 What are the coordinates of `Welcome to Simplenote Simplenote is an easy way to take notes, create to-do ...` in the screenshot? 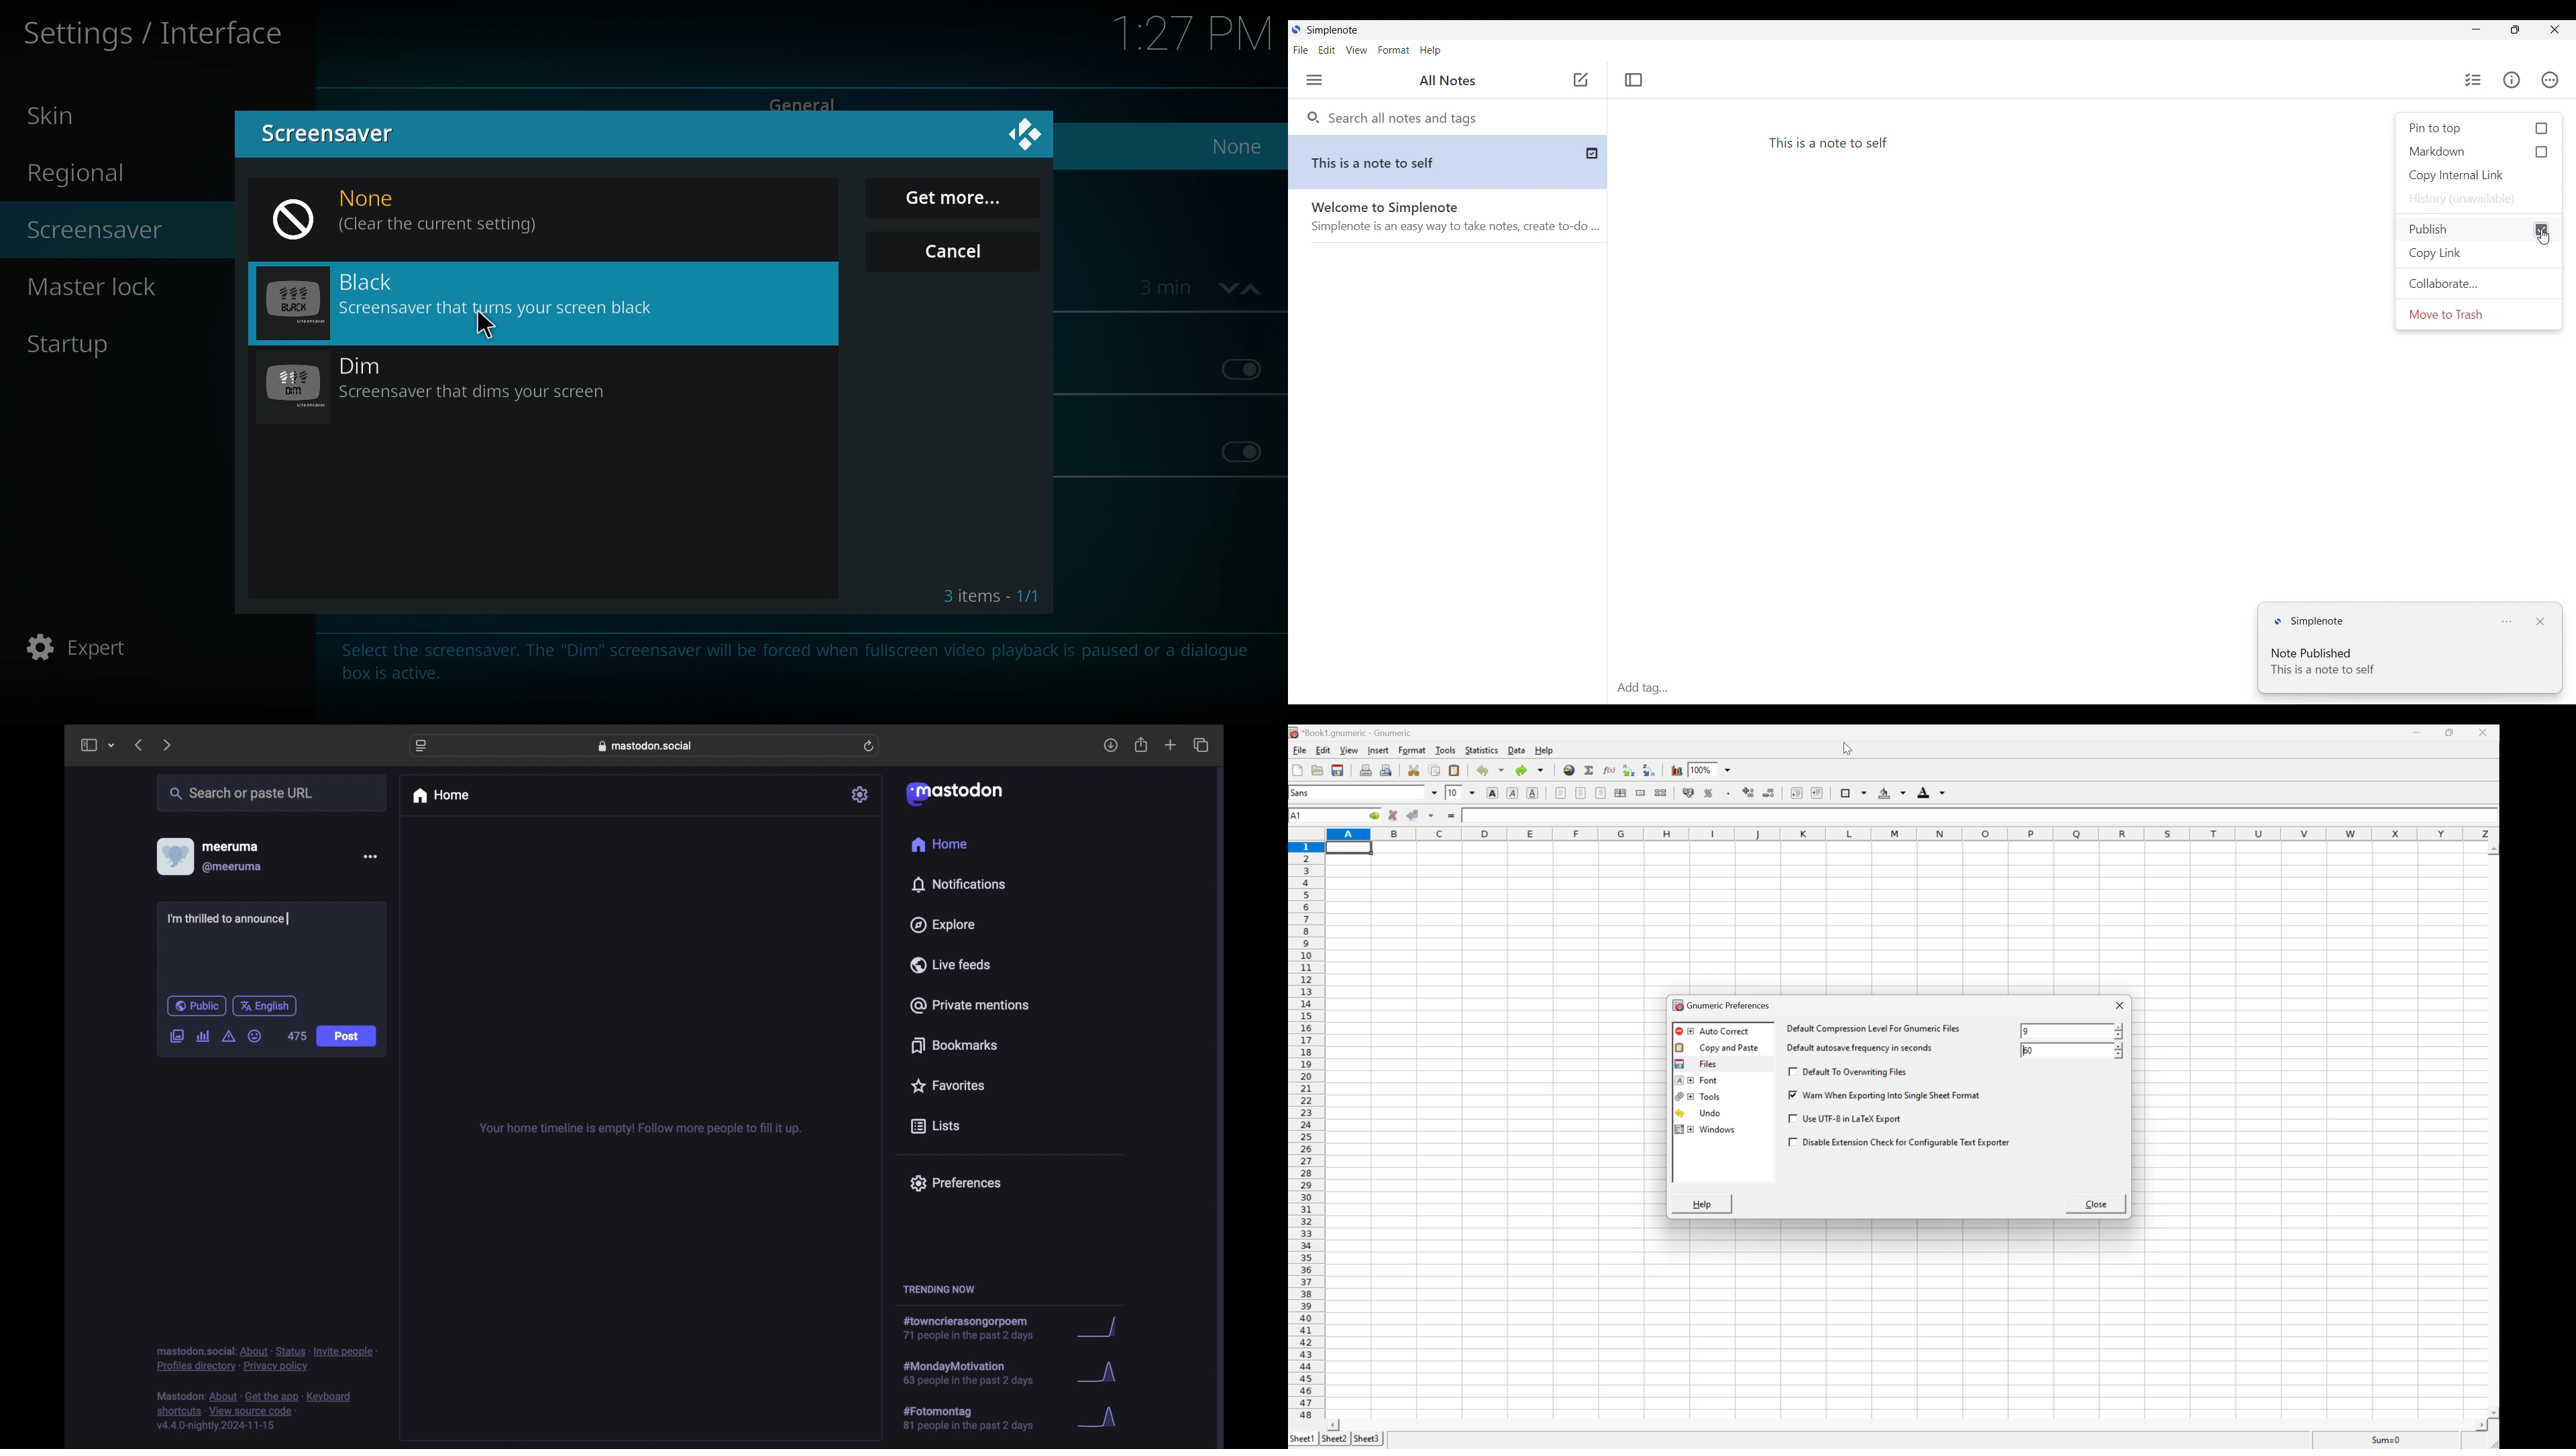 It's located at (1456, 220).